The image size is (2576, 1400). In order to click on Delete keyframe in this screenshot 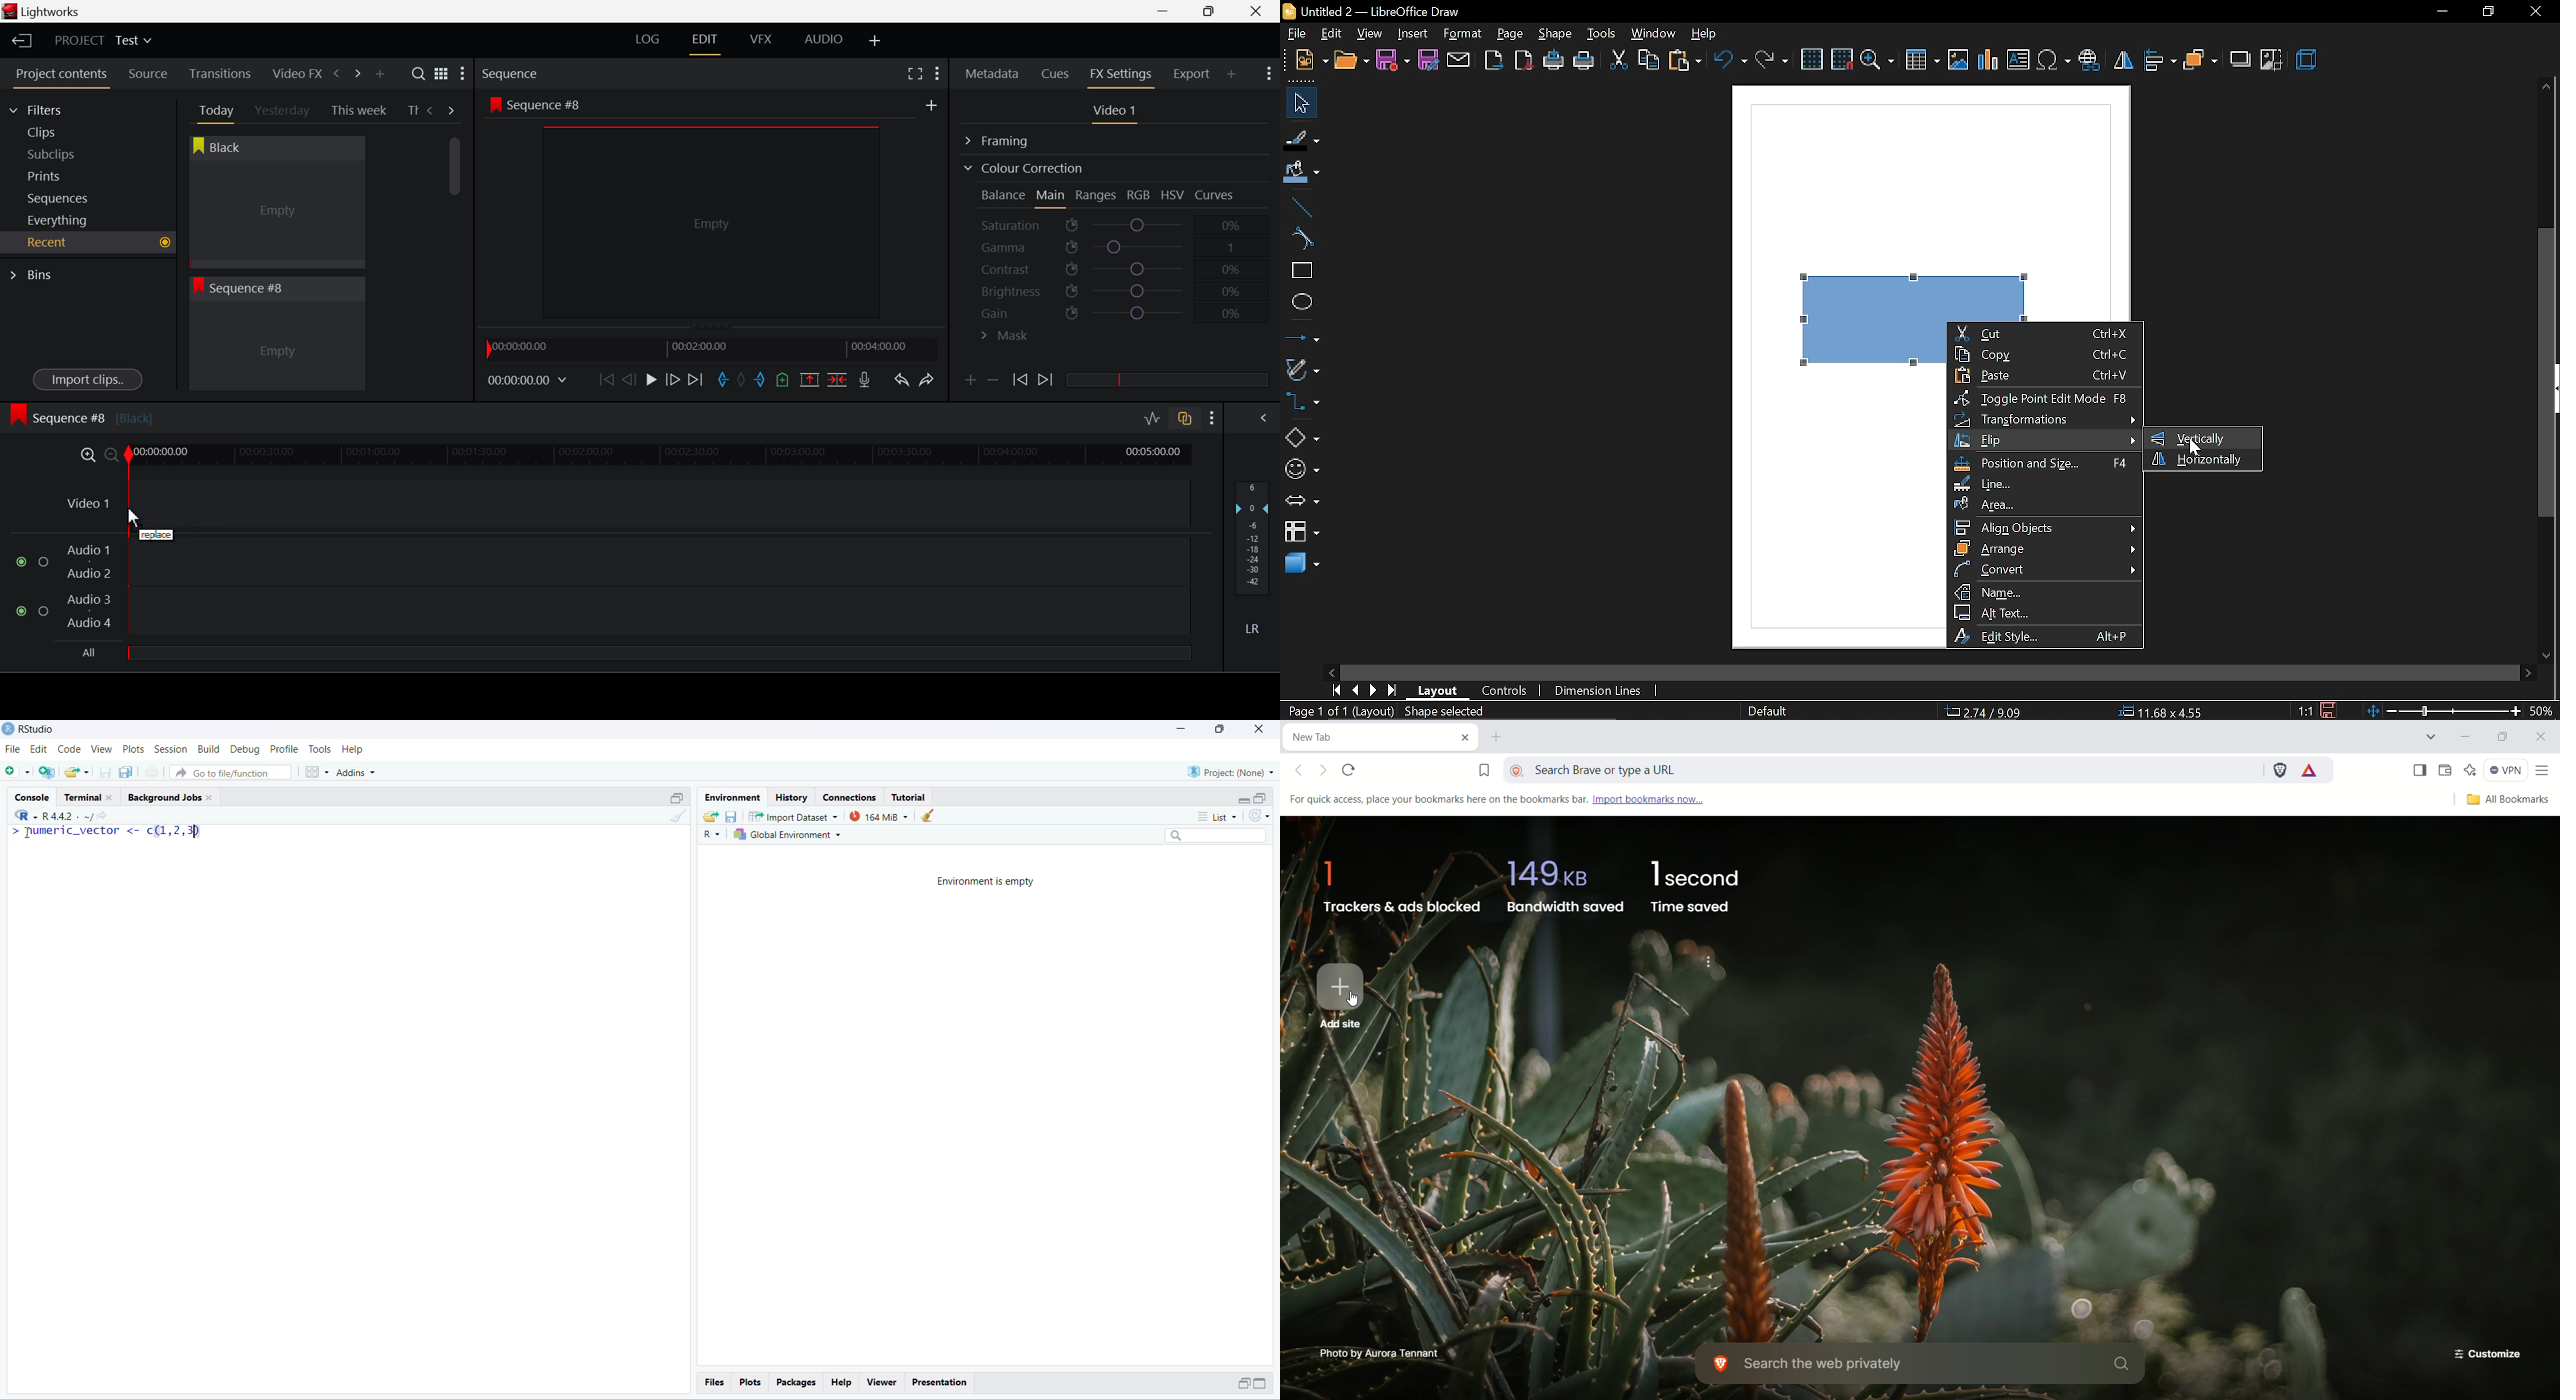, I will do `click(993, 383)`.